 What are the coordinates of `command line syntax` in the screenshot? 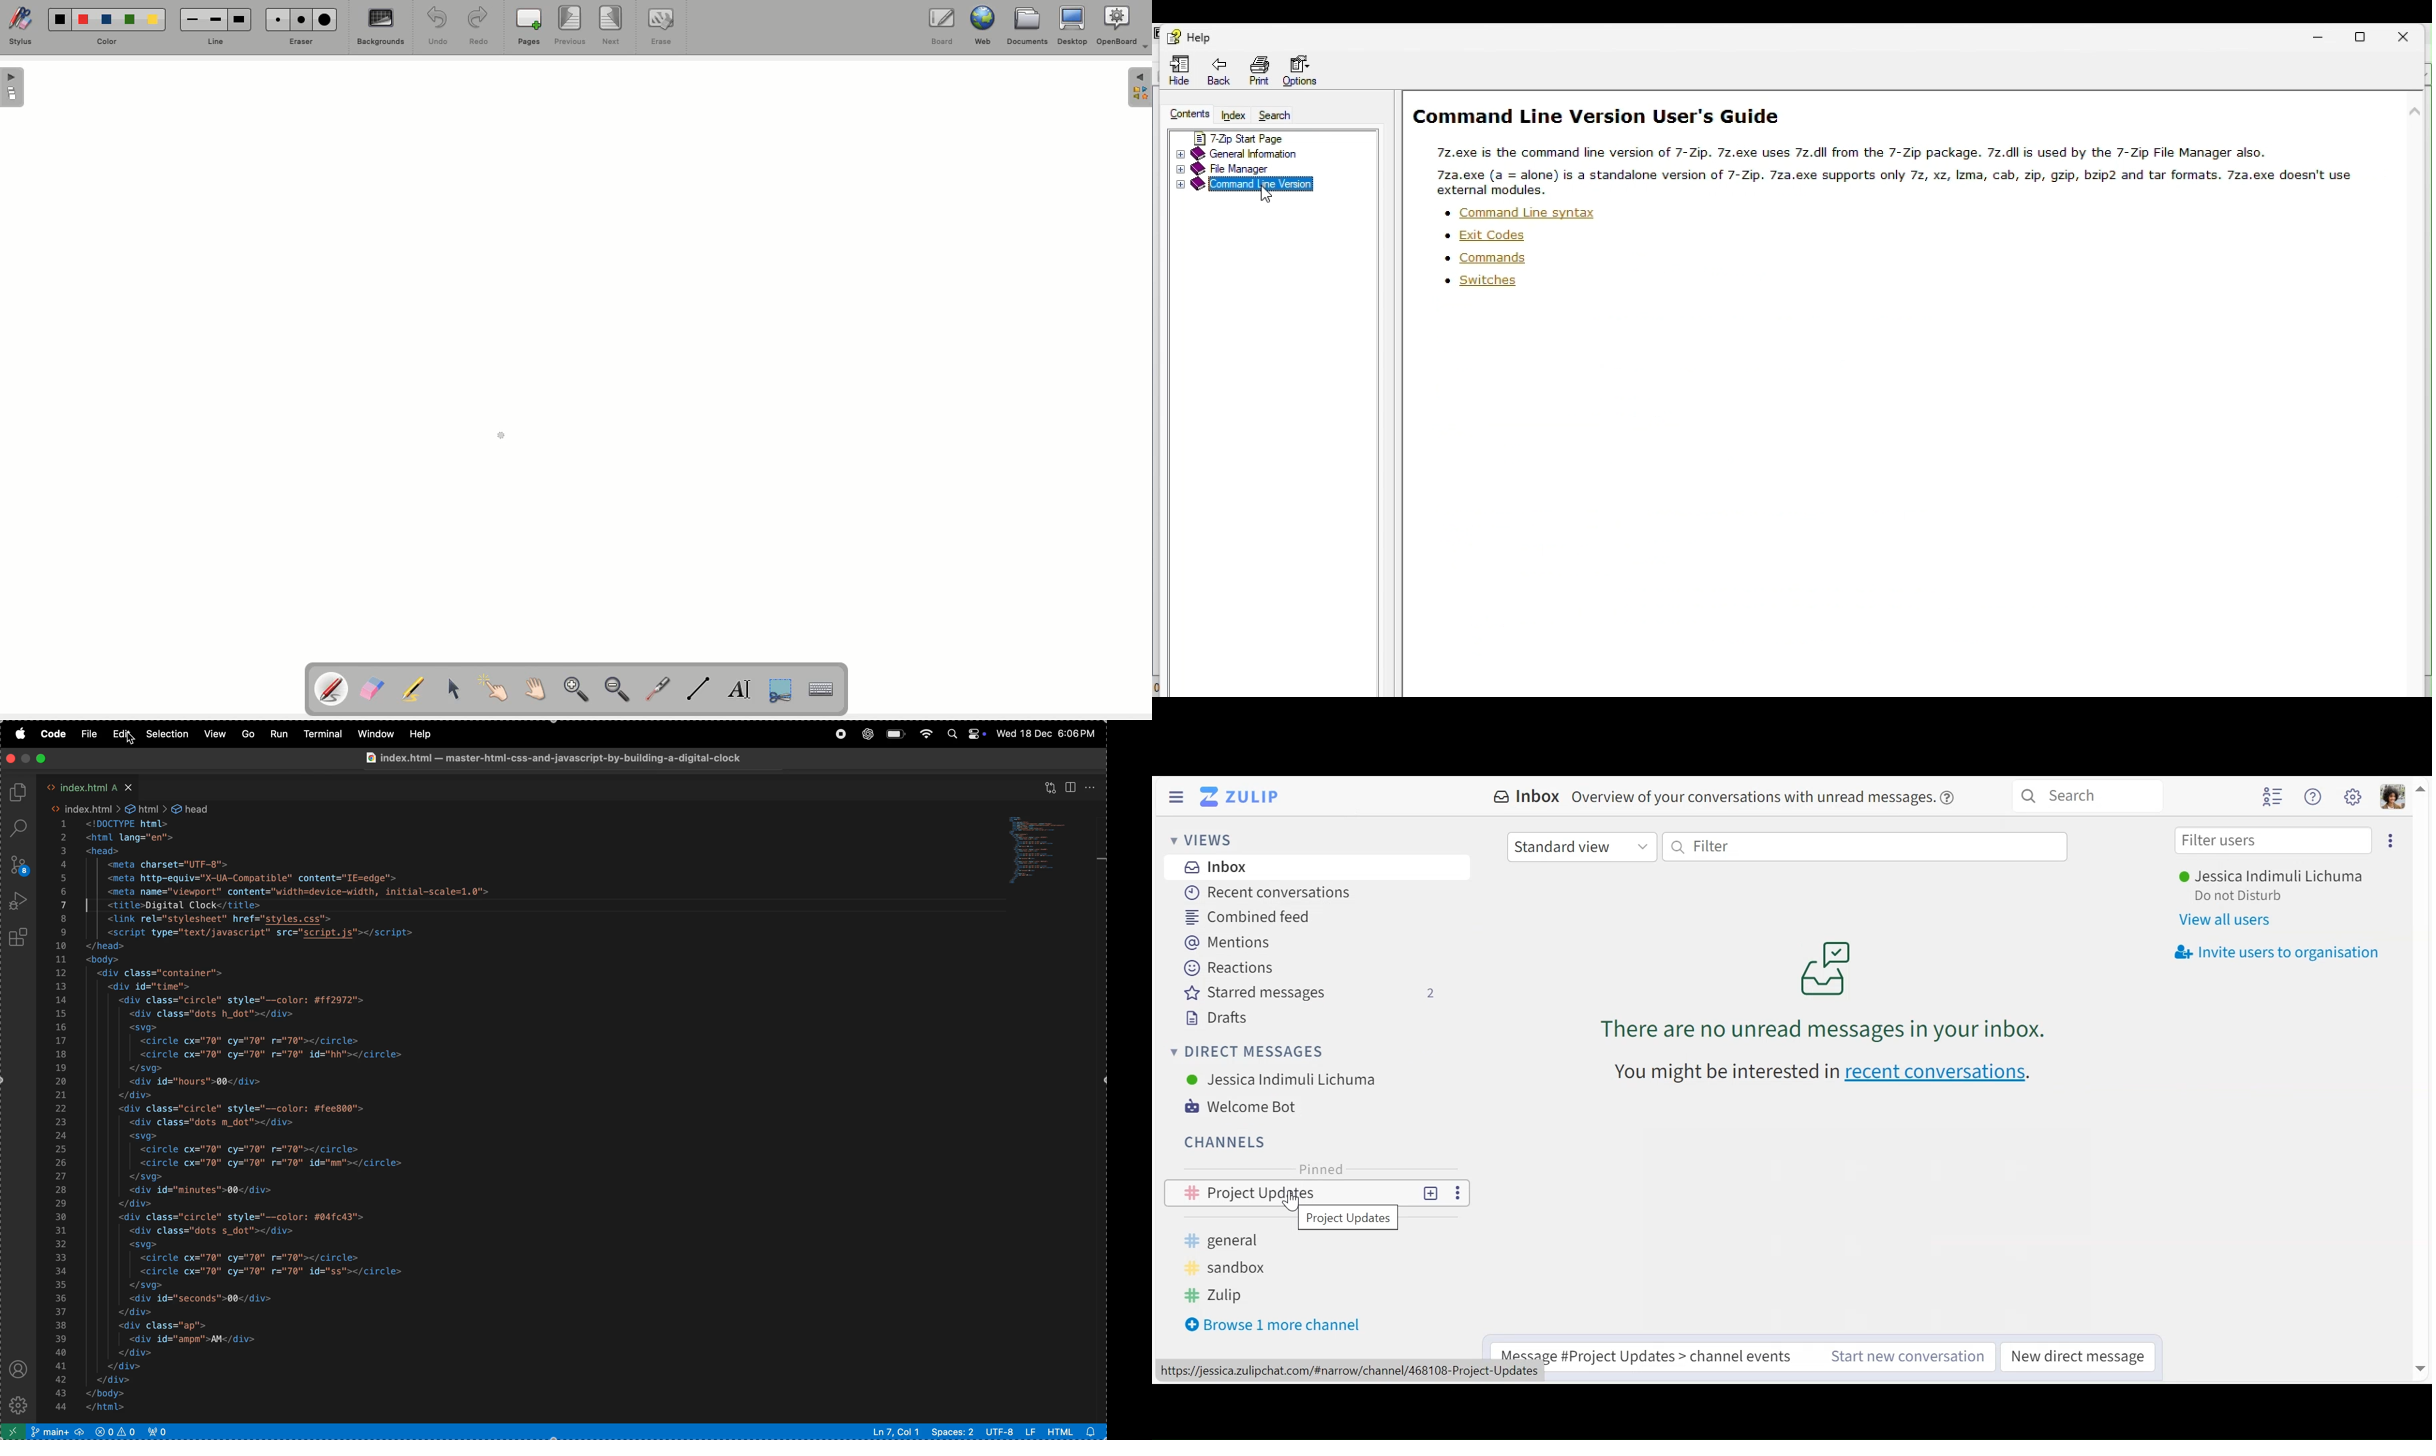 It's located at (1519, 213).